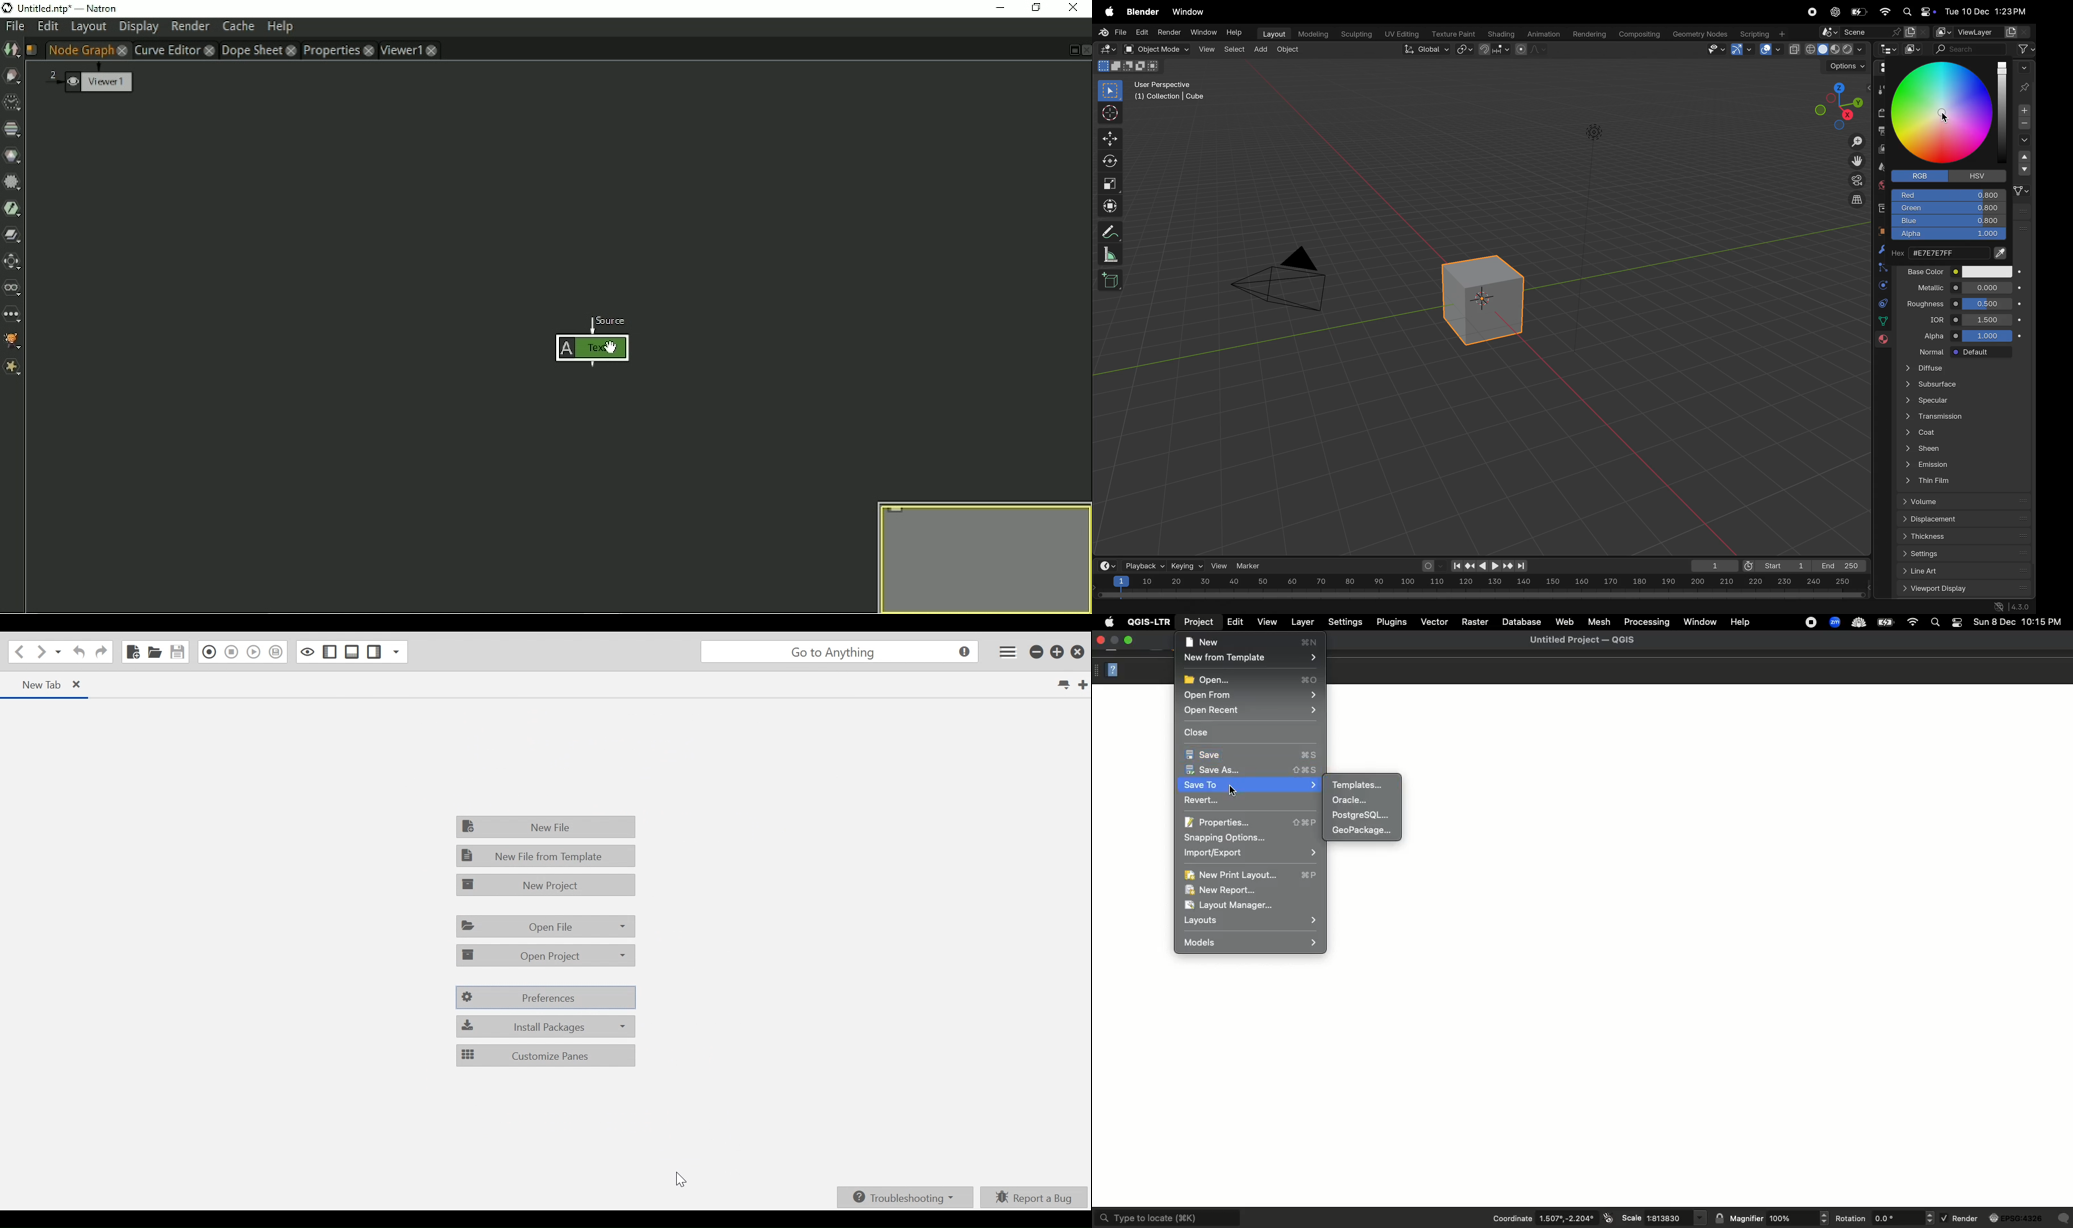 This screenshot has width=2100, height=1232. What do you see at coordinates (1199, 802) in the screenshot?
I see `Revert` at bounding box center [1199, 802].